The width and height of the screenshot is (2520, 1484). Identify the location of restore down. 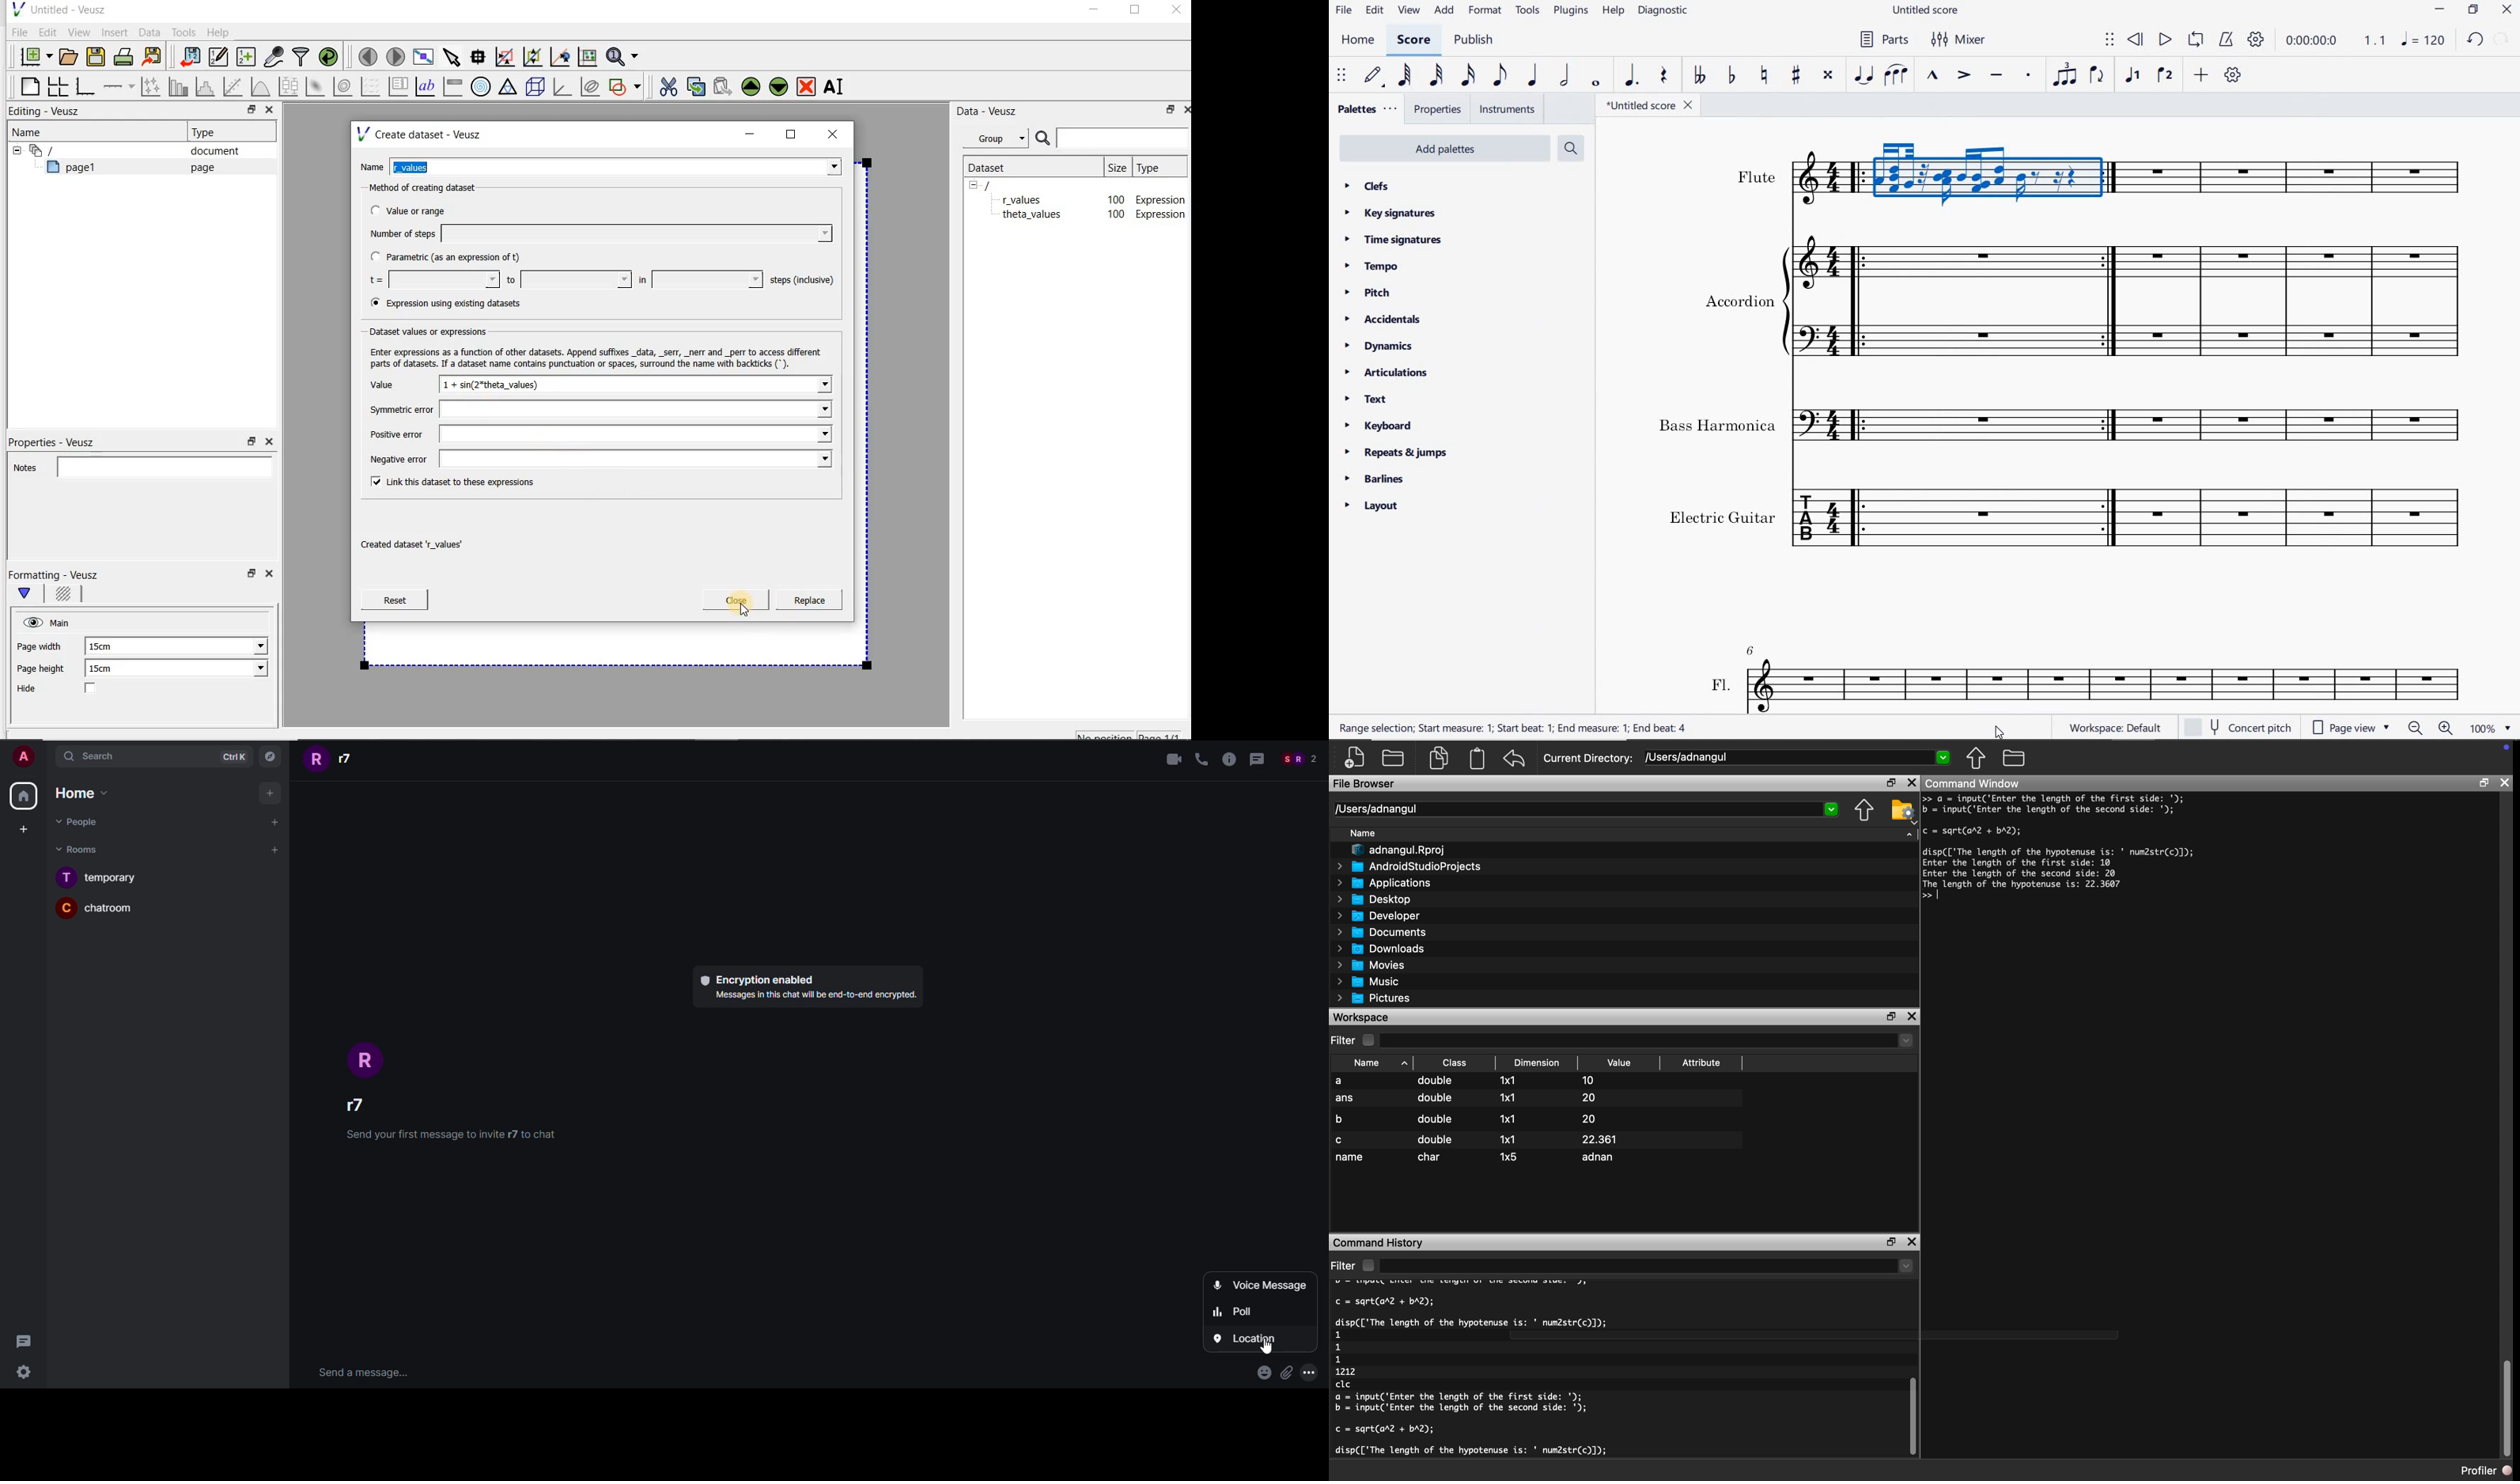
(2483, 785).